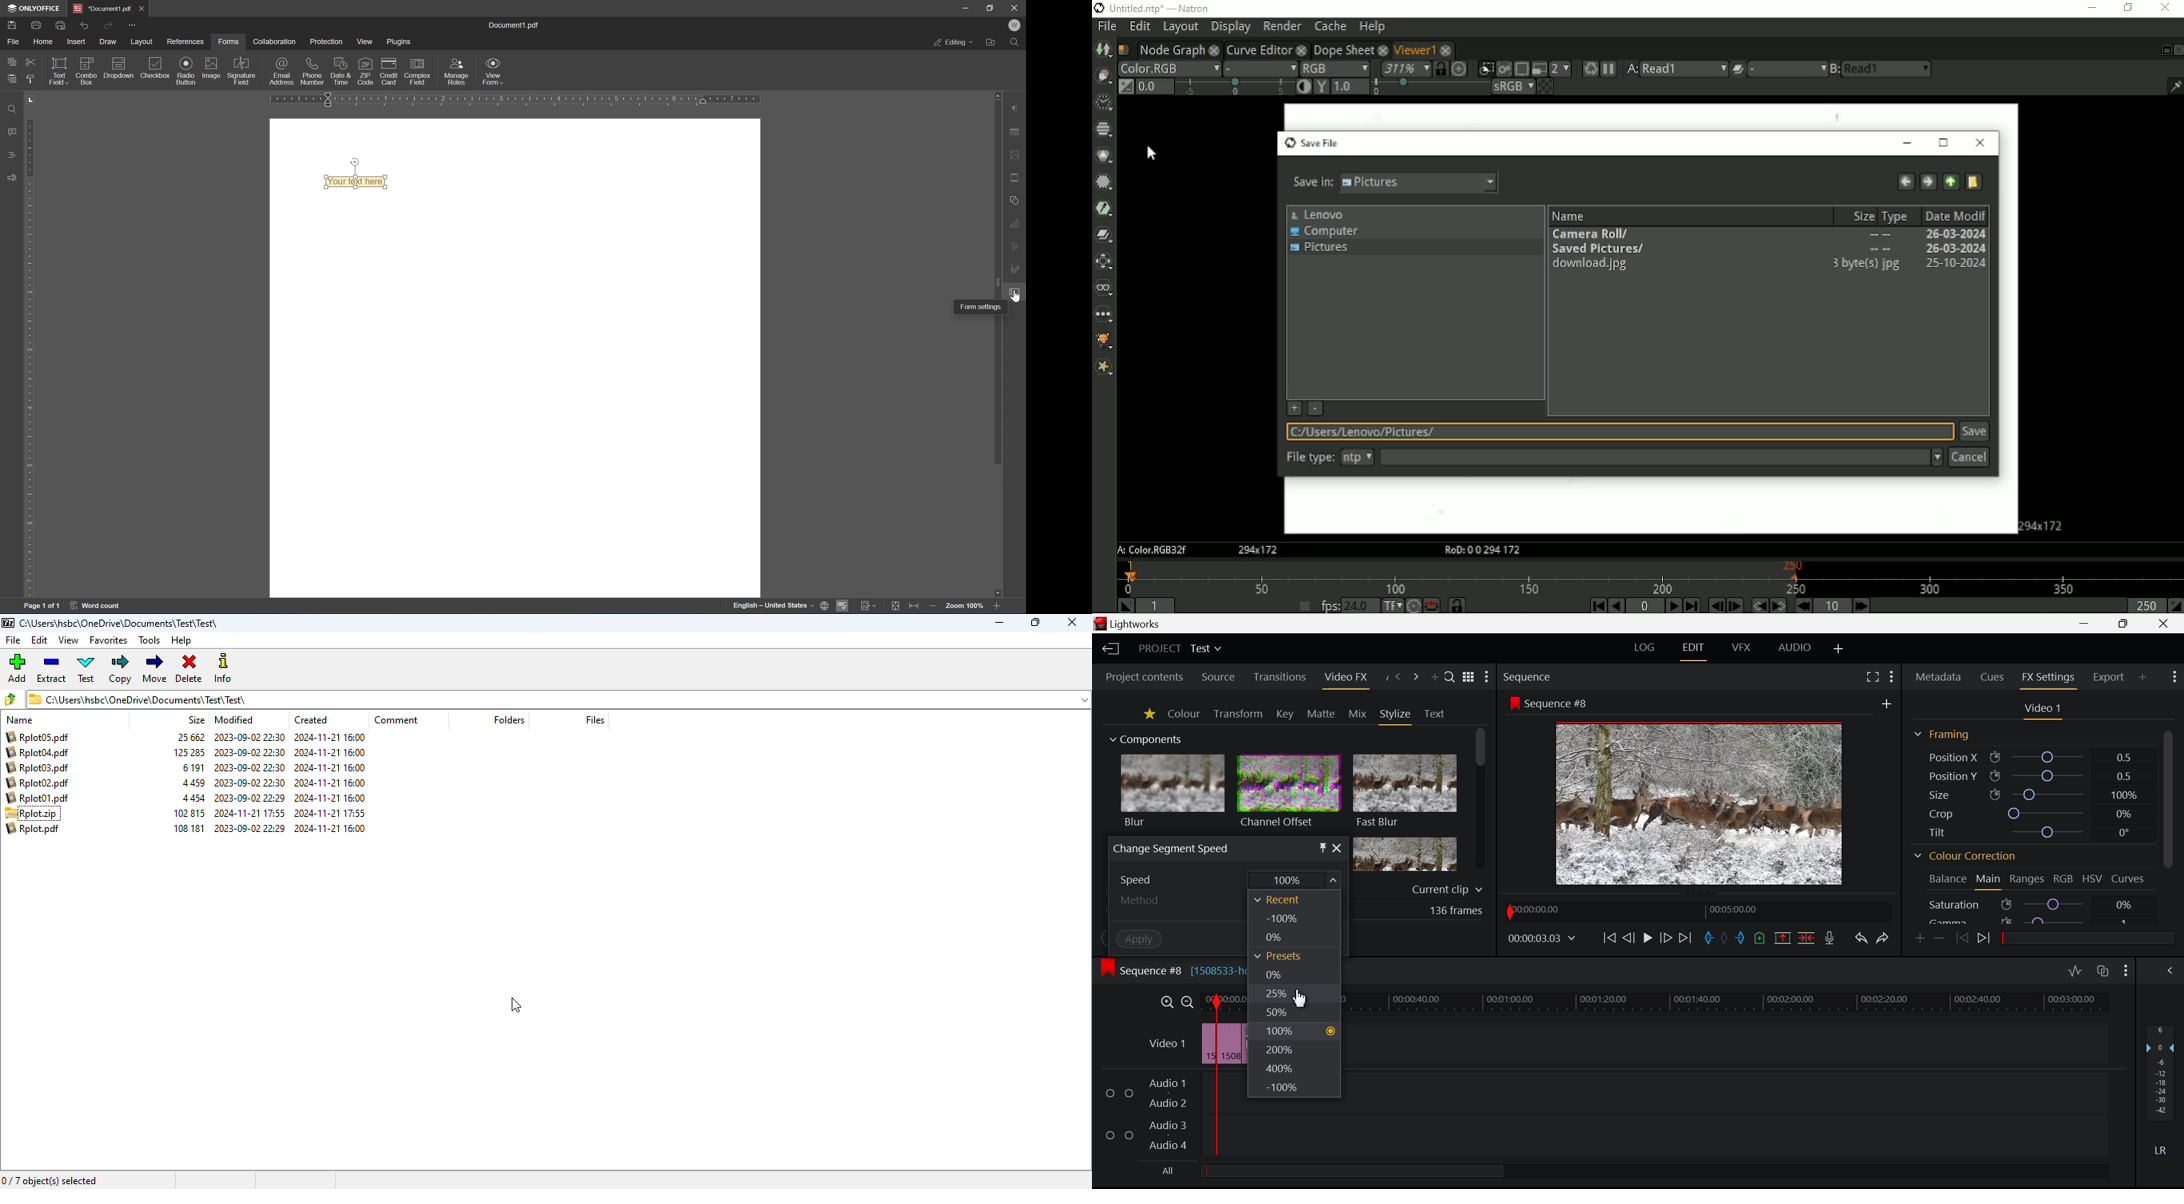 The width and height of the screenshot is (2184, 1204). Describe the element at coordinates (1166, 1002) in the screenshot. I see `Timeline Zoom In` at that location.